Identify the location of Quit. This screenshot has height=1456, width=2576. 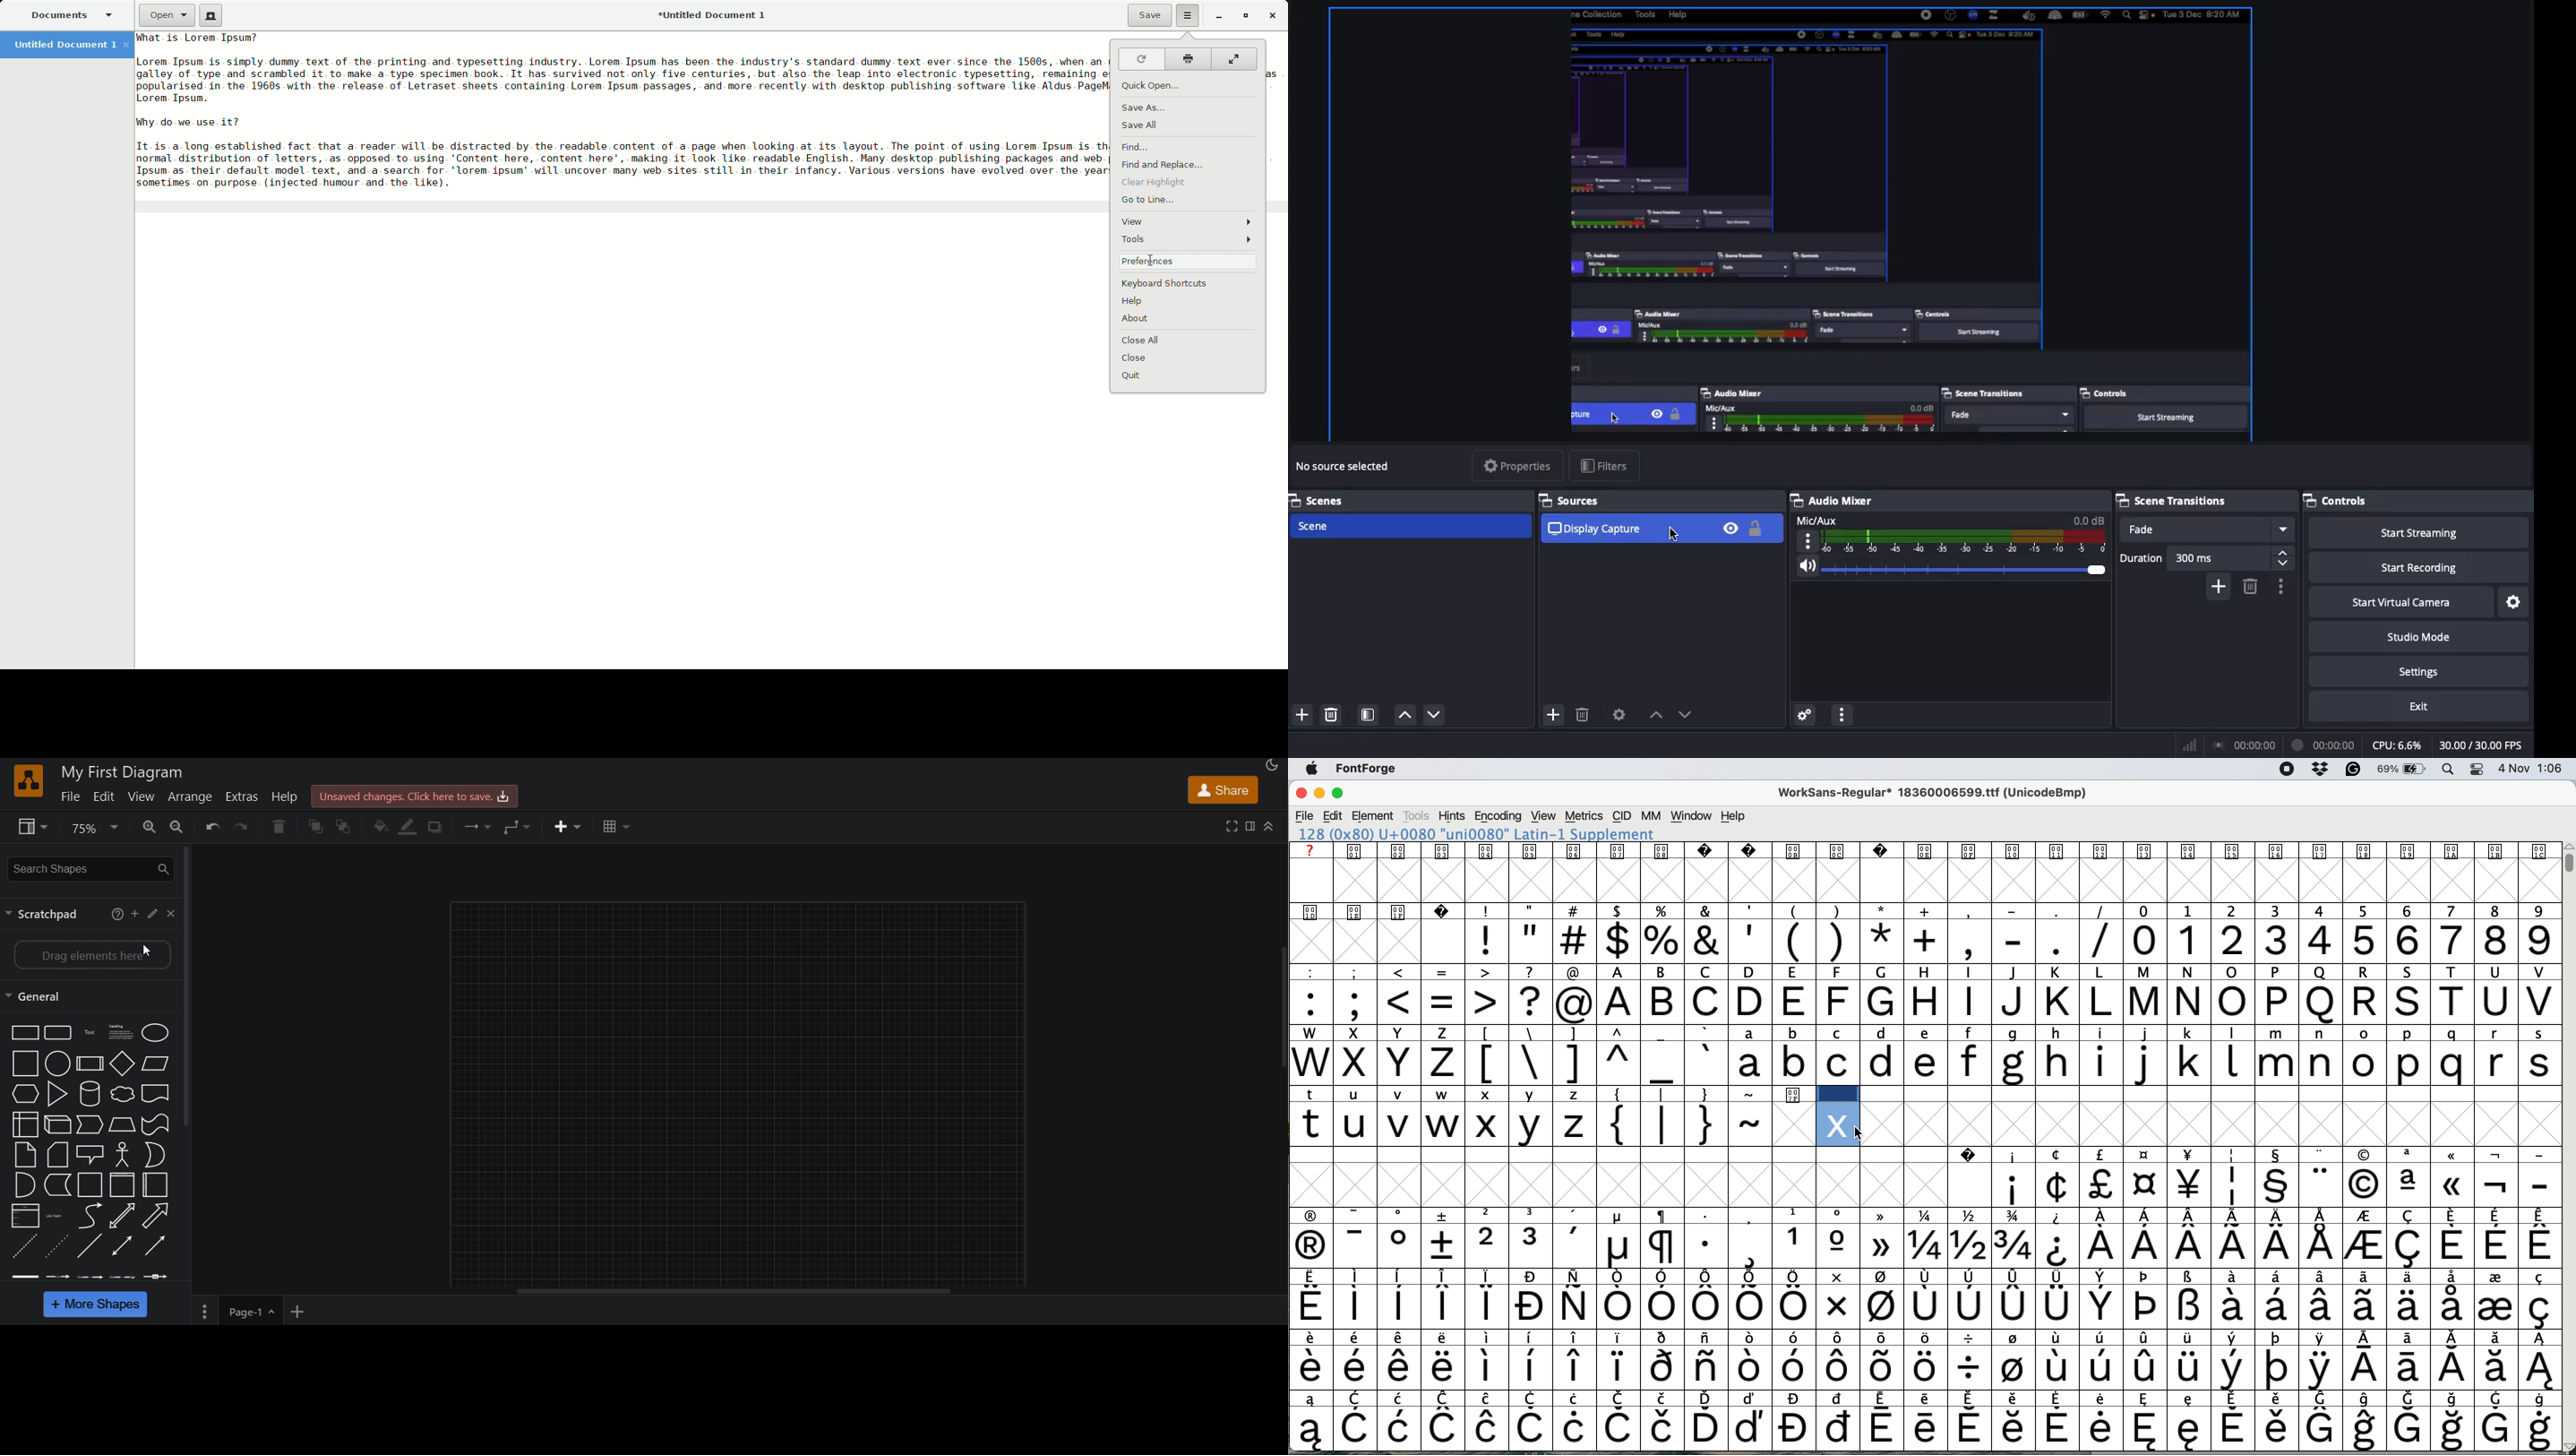
(1136, 376).